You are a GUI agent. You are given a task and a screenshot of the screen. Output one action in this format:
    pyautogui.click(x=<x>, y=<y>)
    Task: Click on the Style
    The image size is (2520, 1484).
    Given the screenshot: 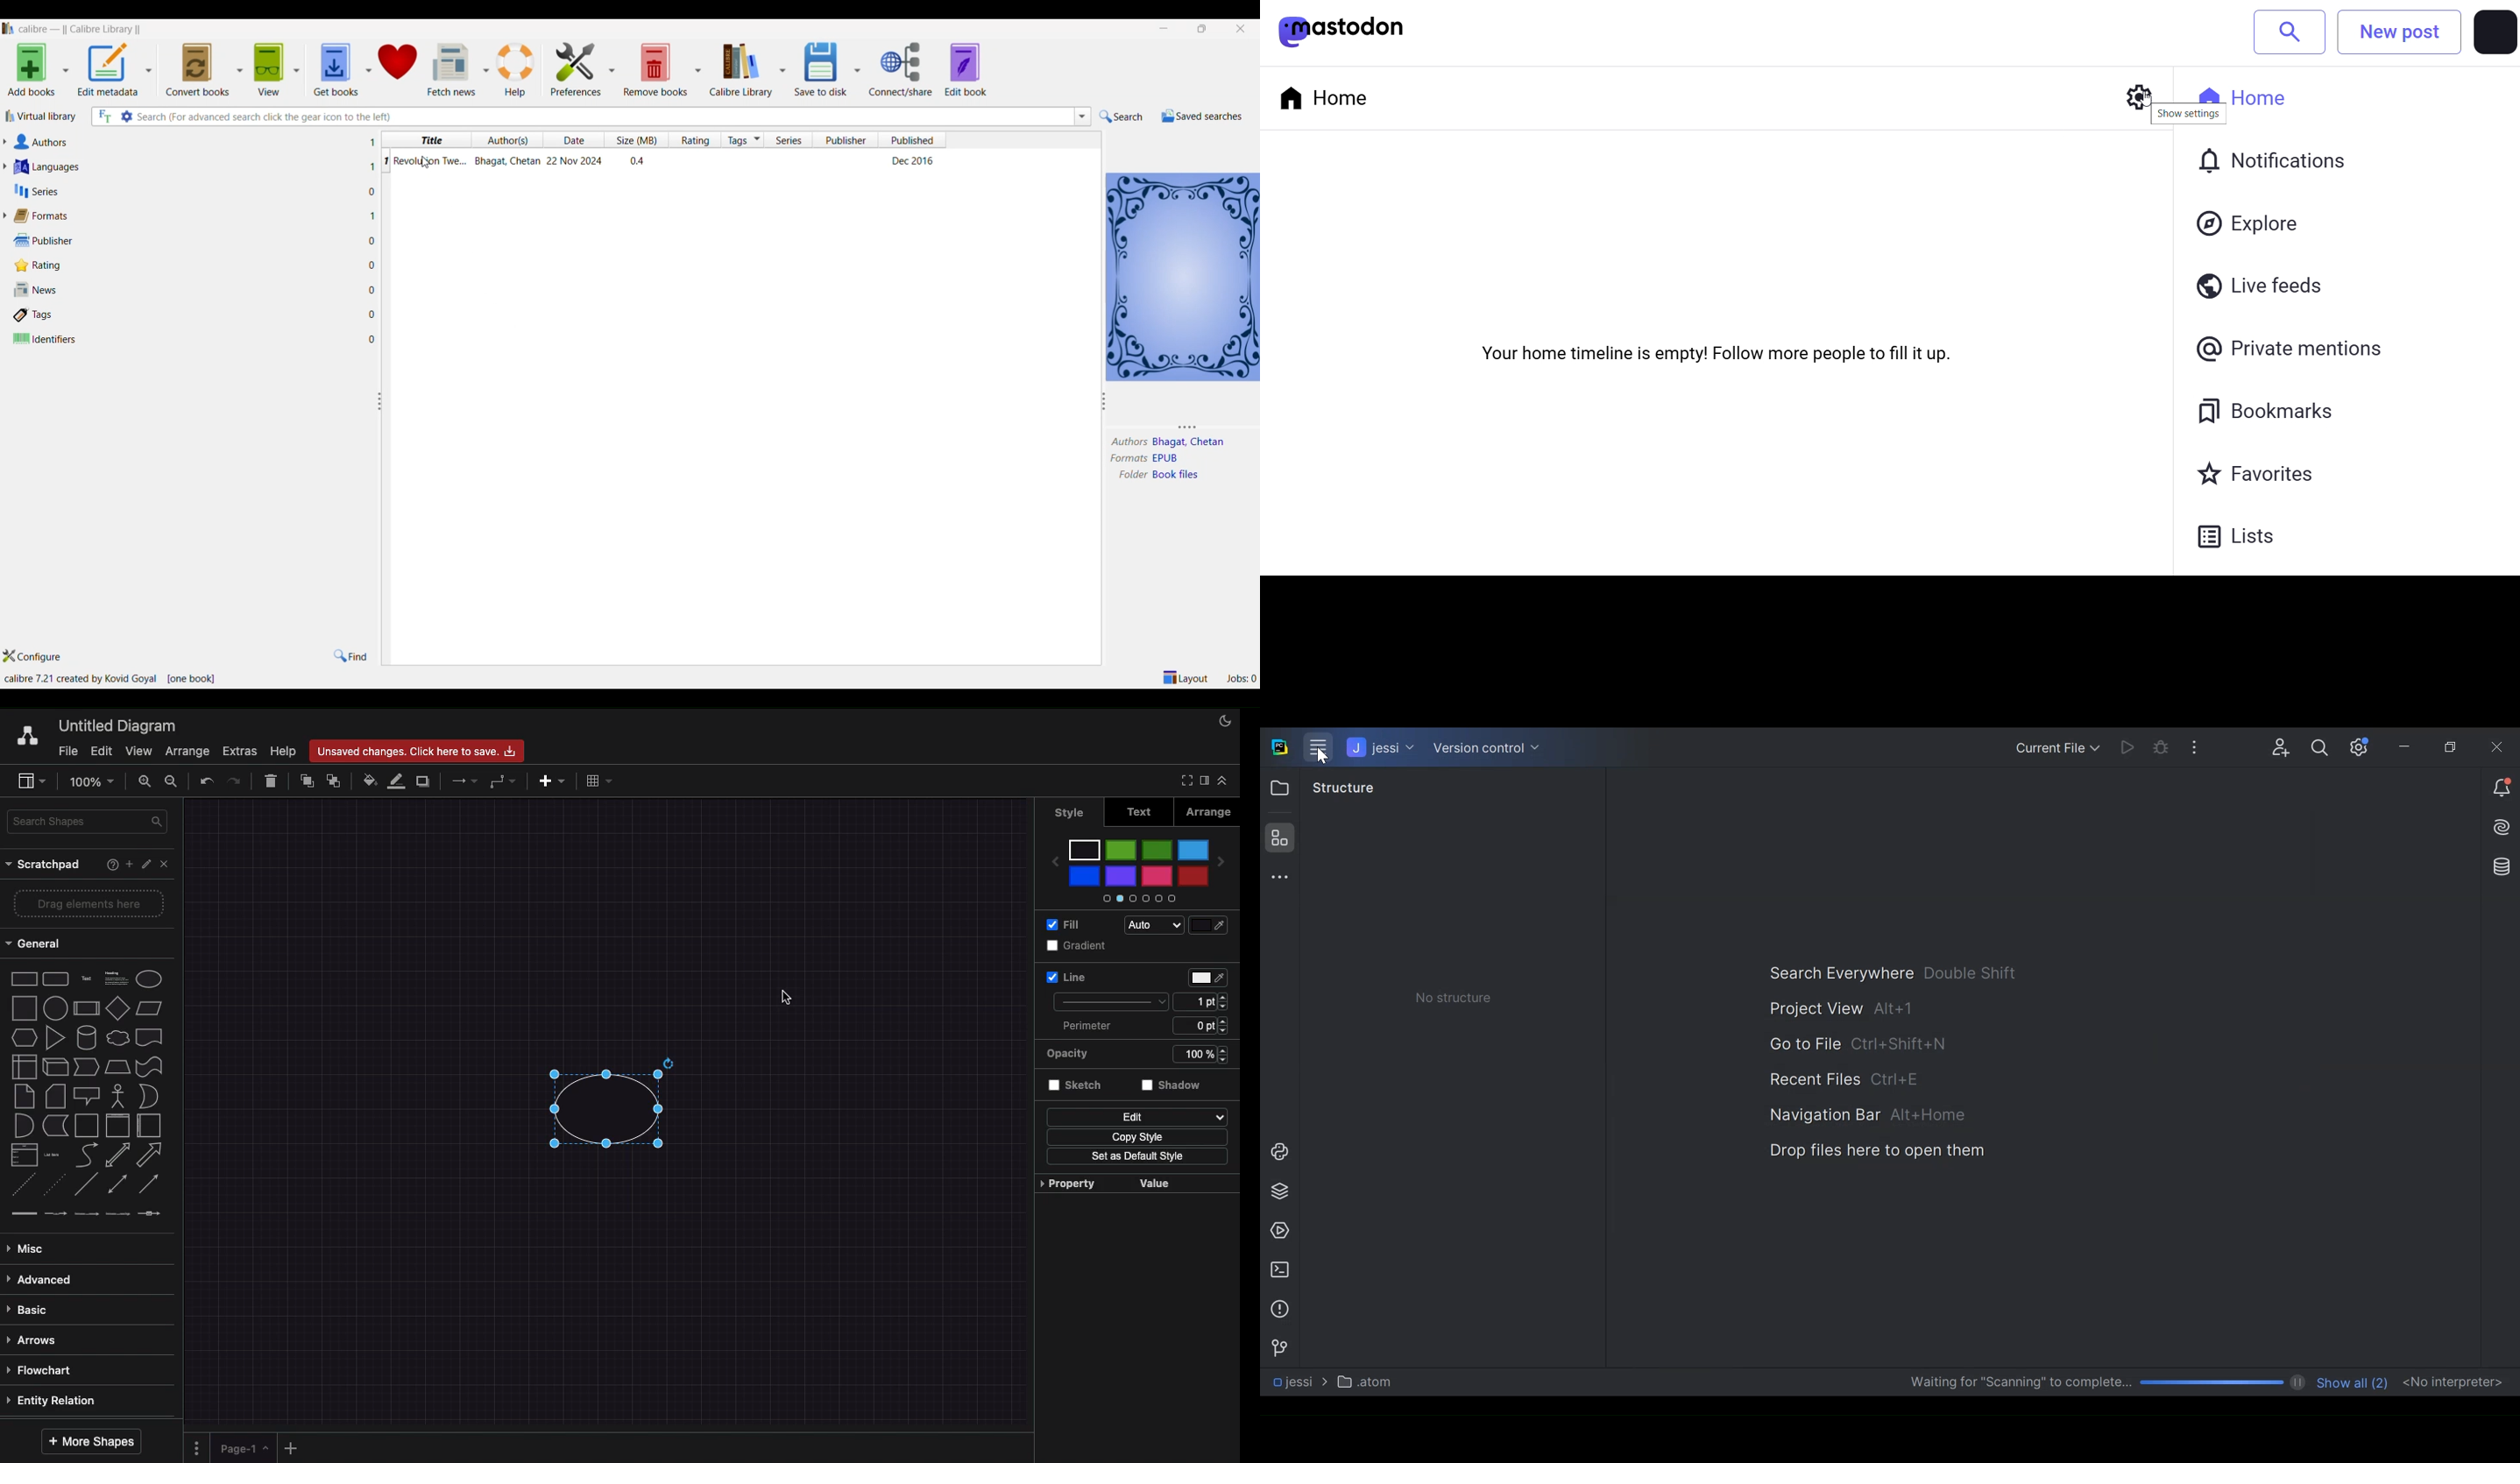 What is the action you would take?
    pyautogui.click(x=1069, y=810)
    